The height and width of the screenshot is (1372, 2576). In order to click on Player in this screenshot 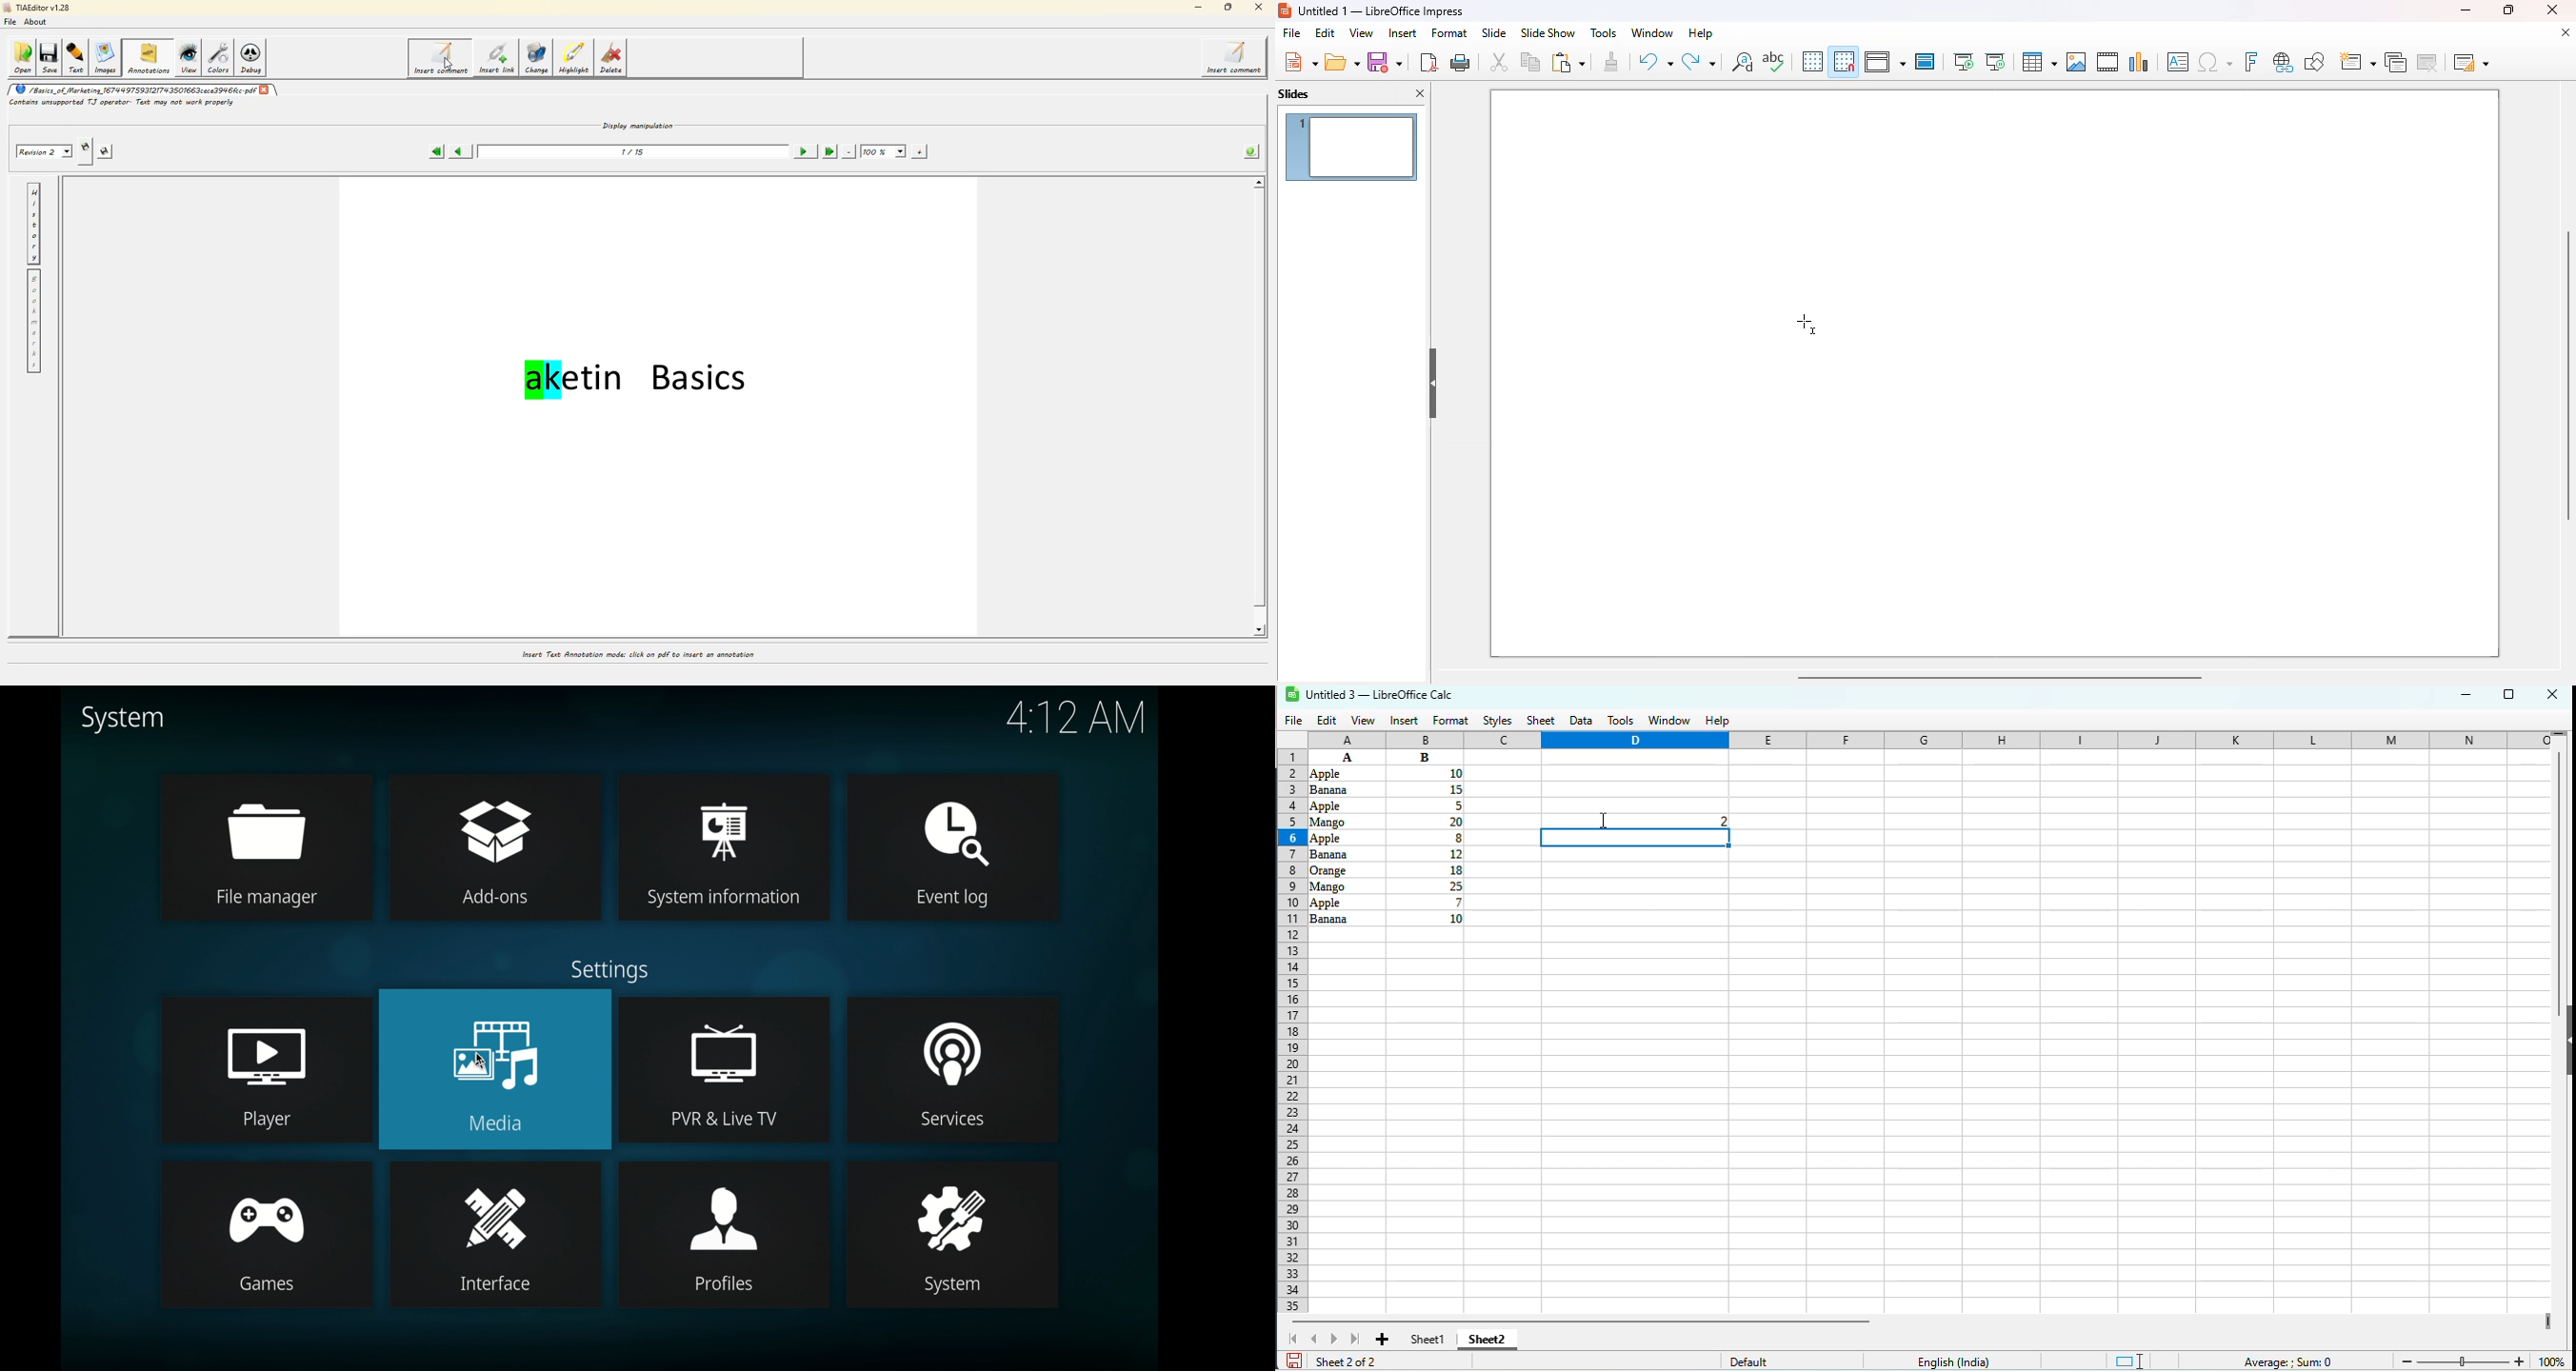, I will do `click(272, 1118)`.